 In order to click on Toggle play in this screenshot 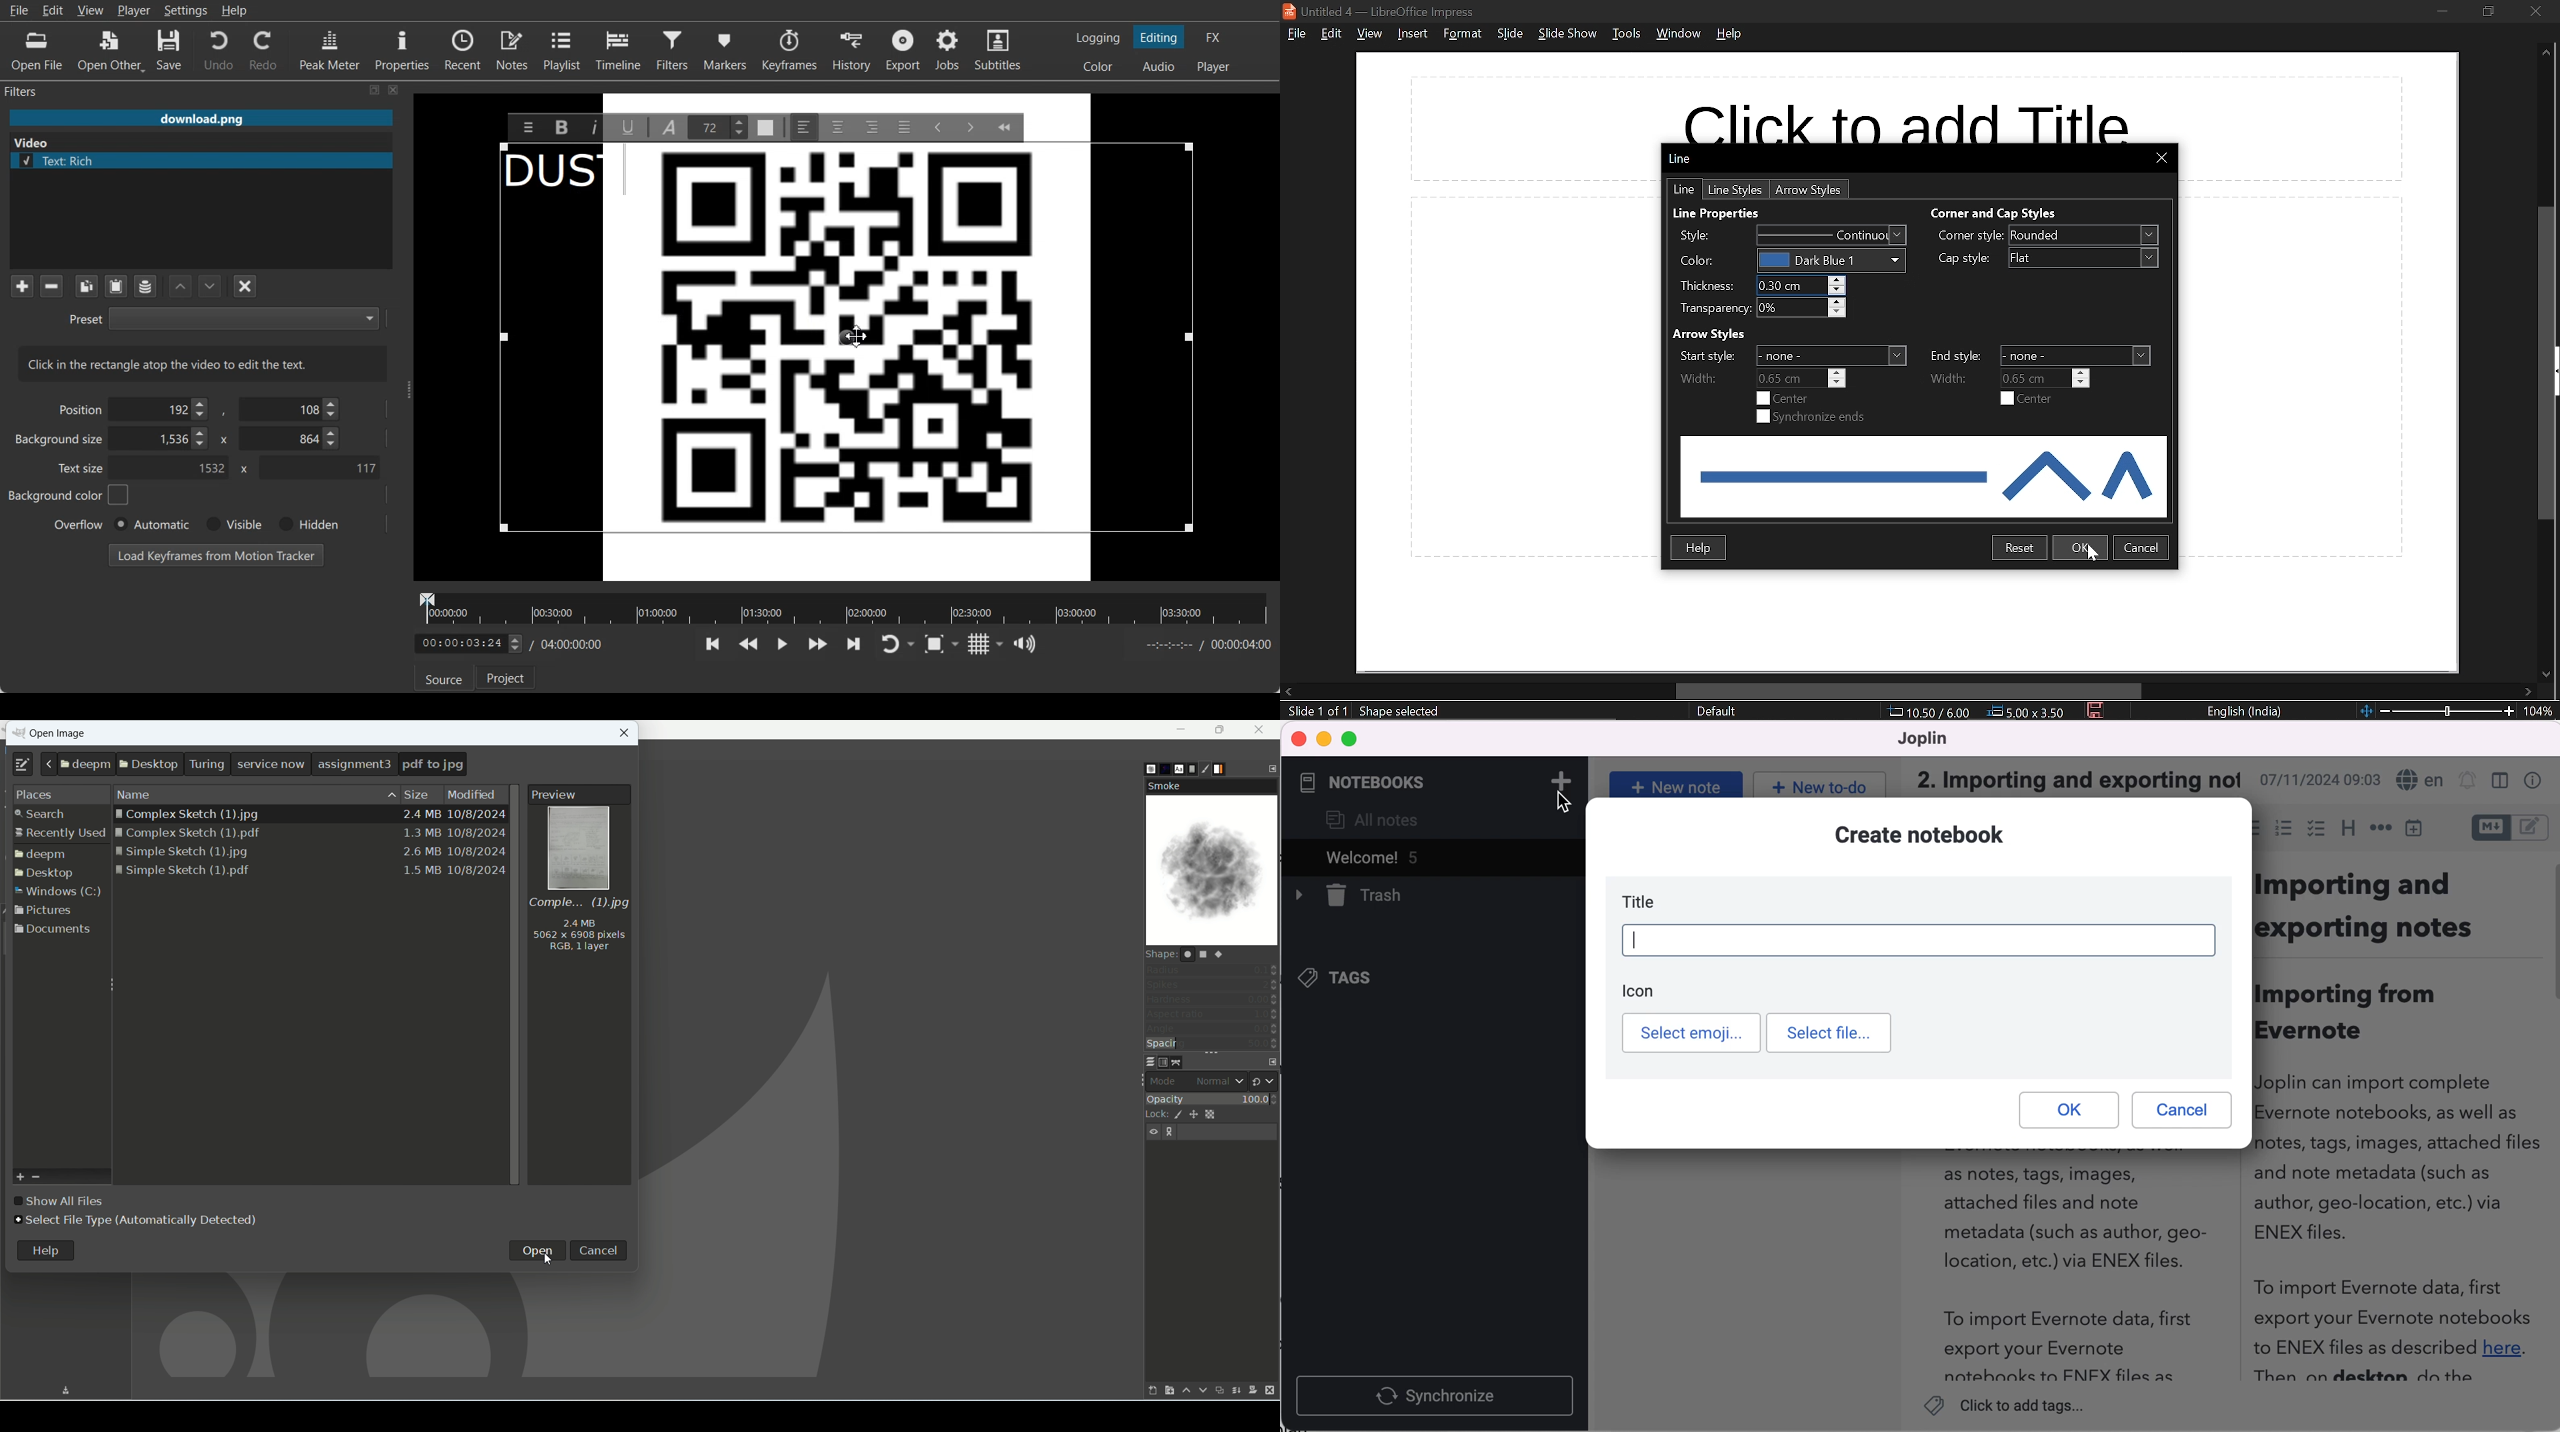, I will do `click(783, 644)`.